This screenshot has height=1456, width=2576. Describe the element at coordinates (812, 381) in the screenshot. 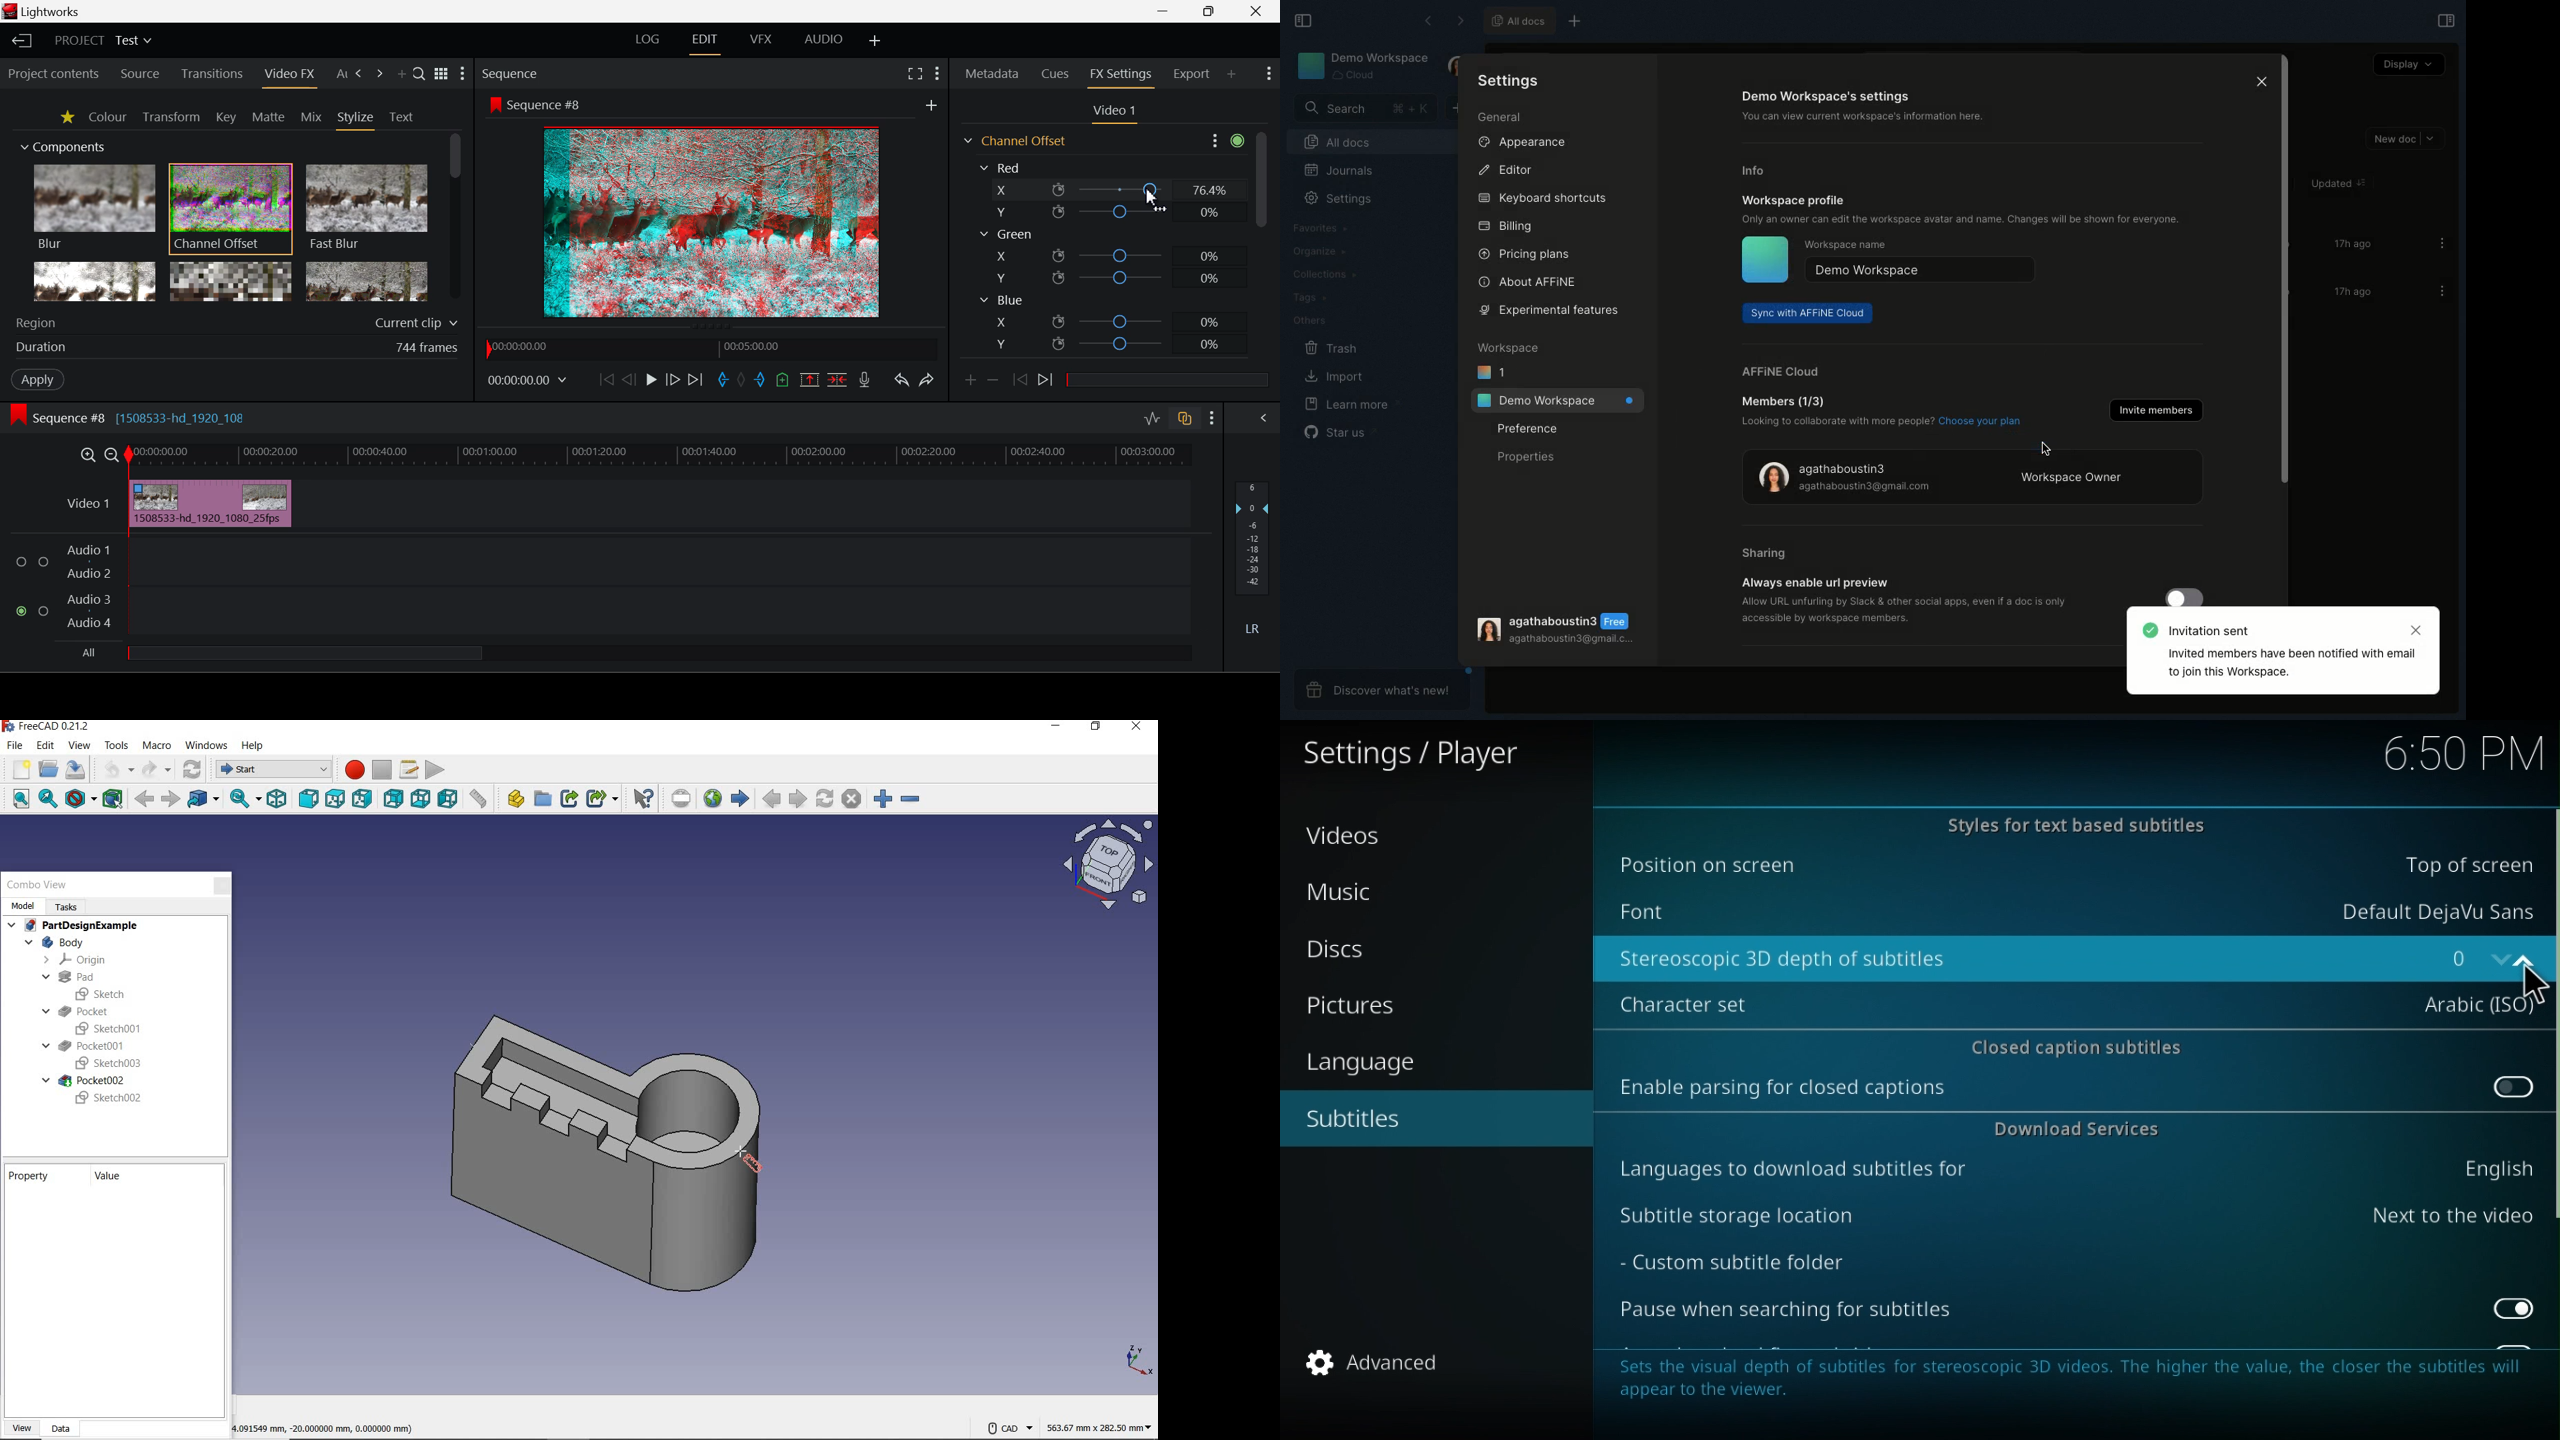

I see `Remove marked Section` at that location.